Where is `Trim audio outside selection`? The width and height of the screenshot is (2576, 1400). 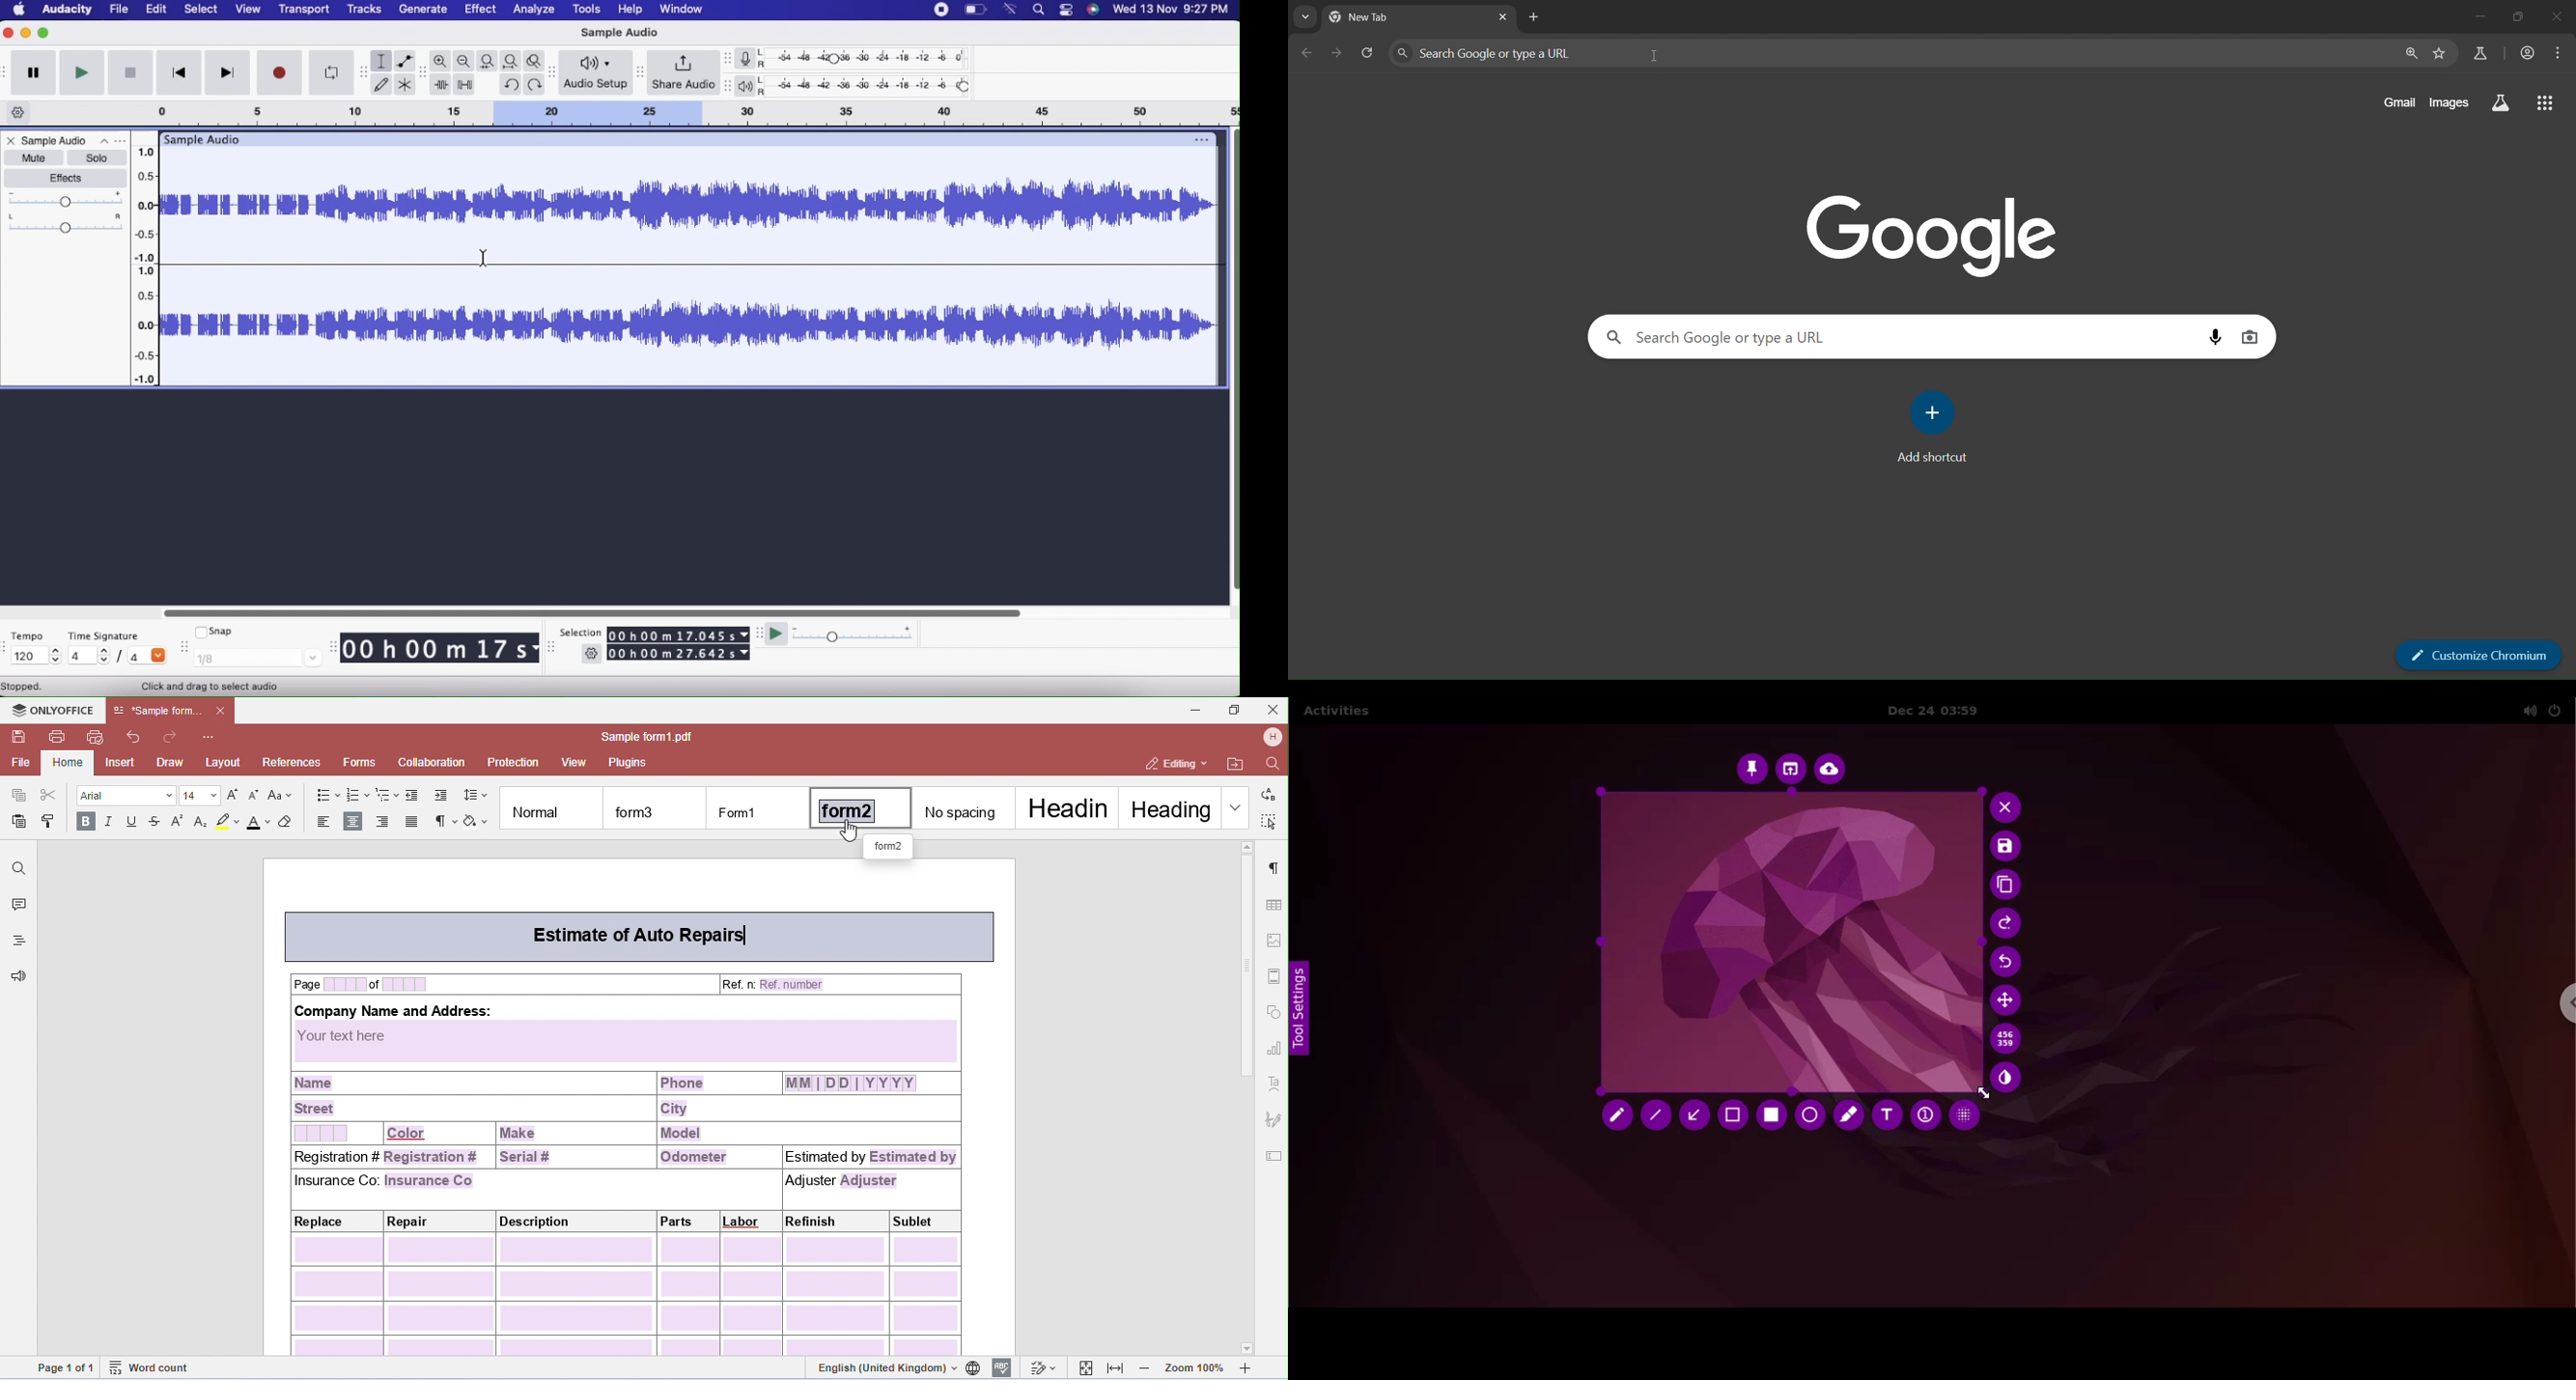 Trim audio outside selection is located at coordinates (441, 86).